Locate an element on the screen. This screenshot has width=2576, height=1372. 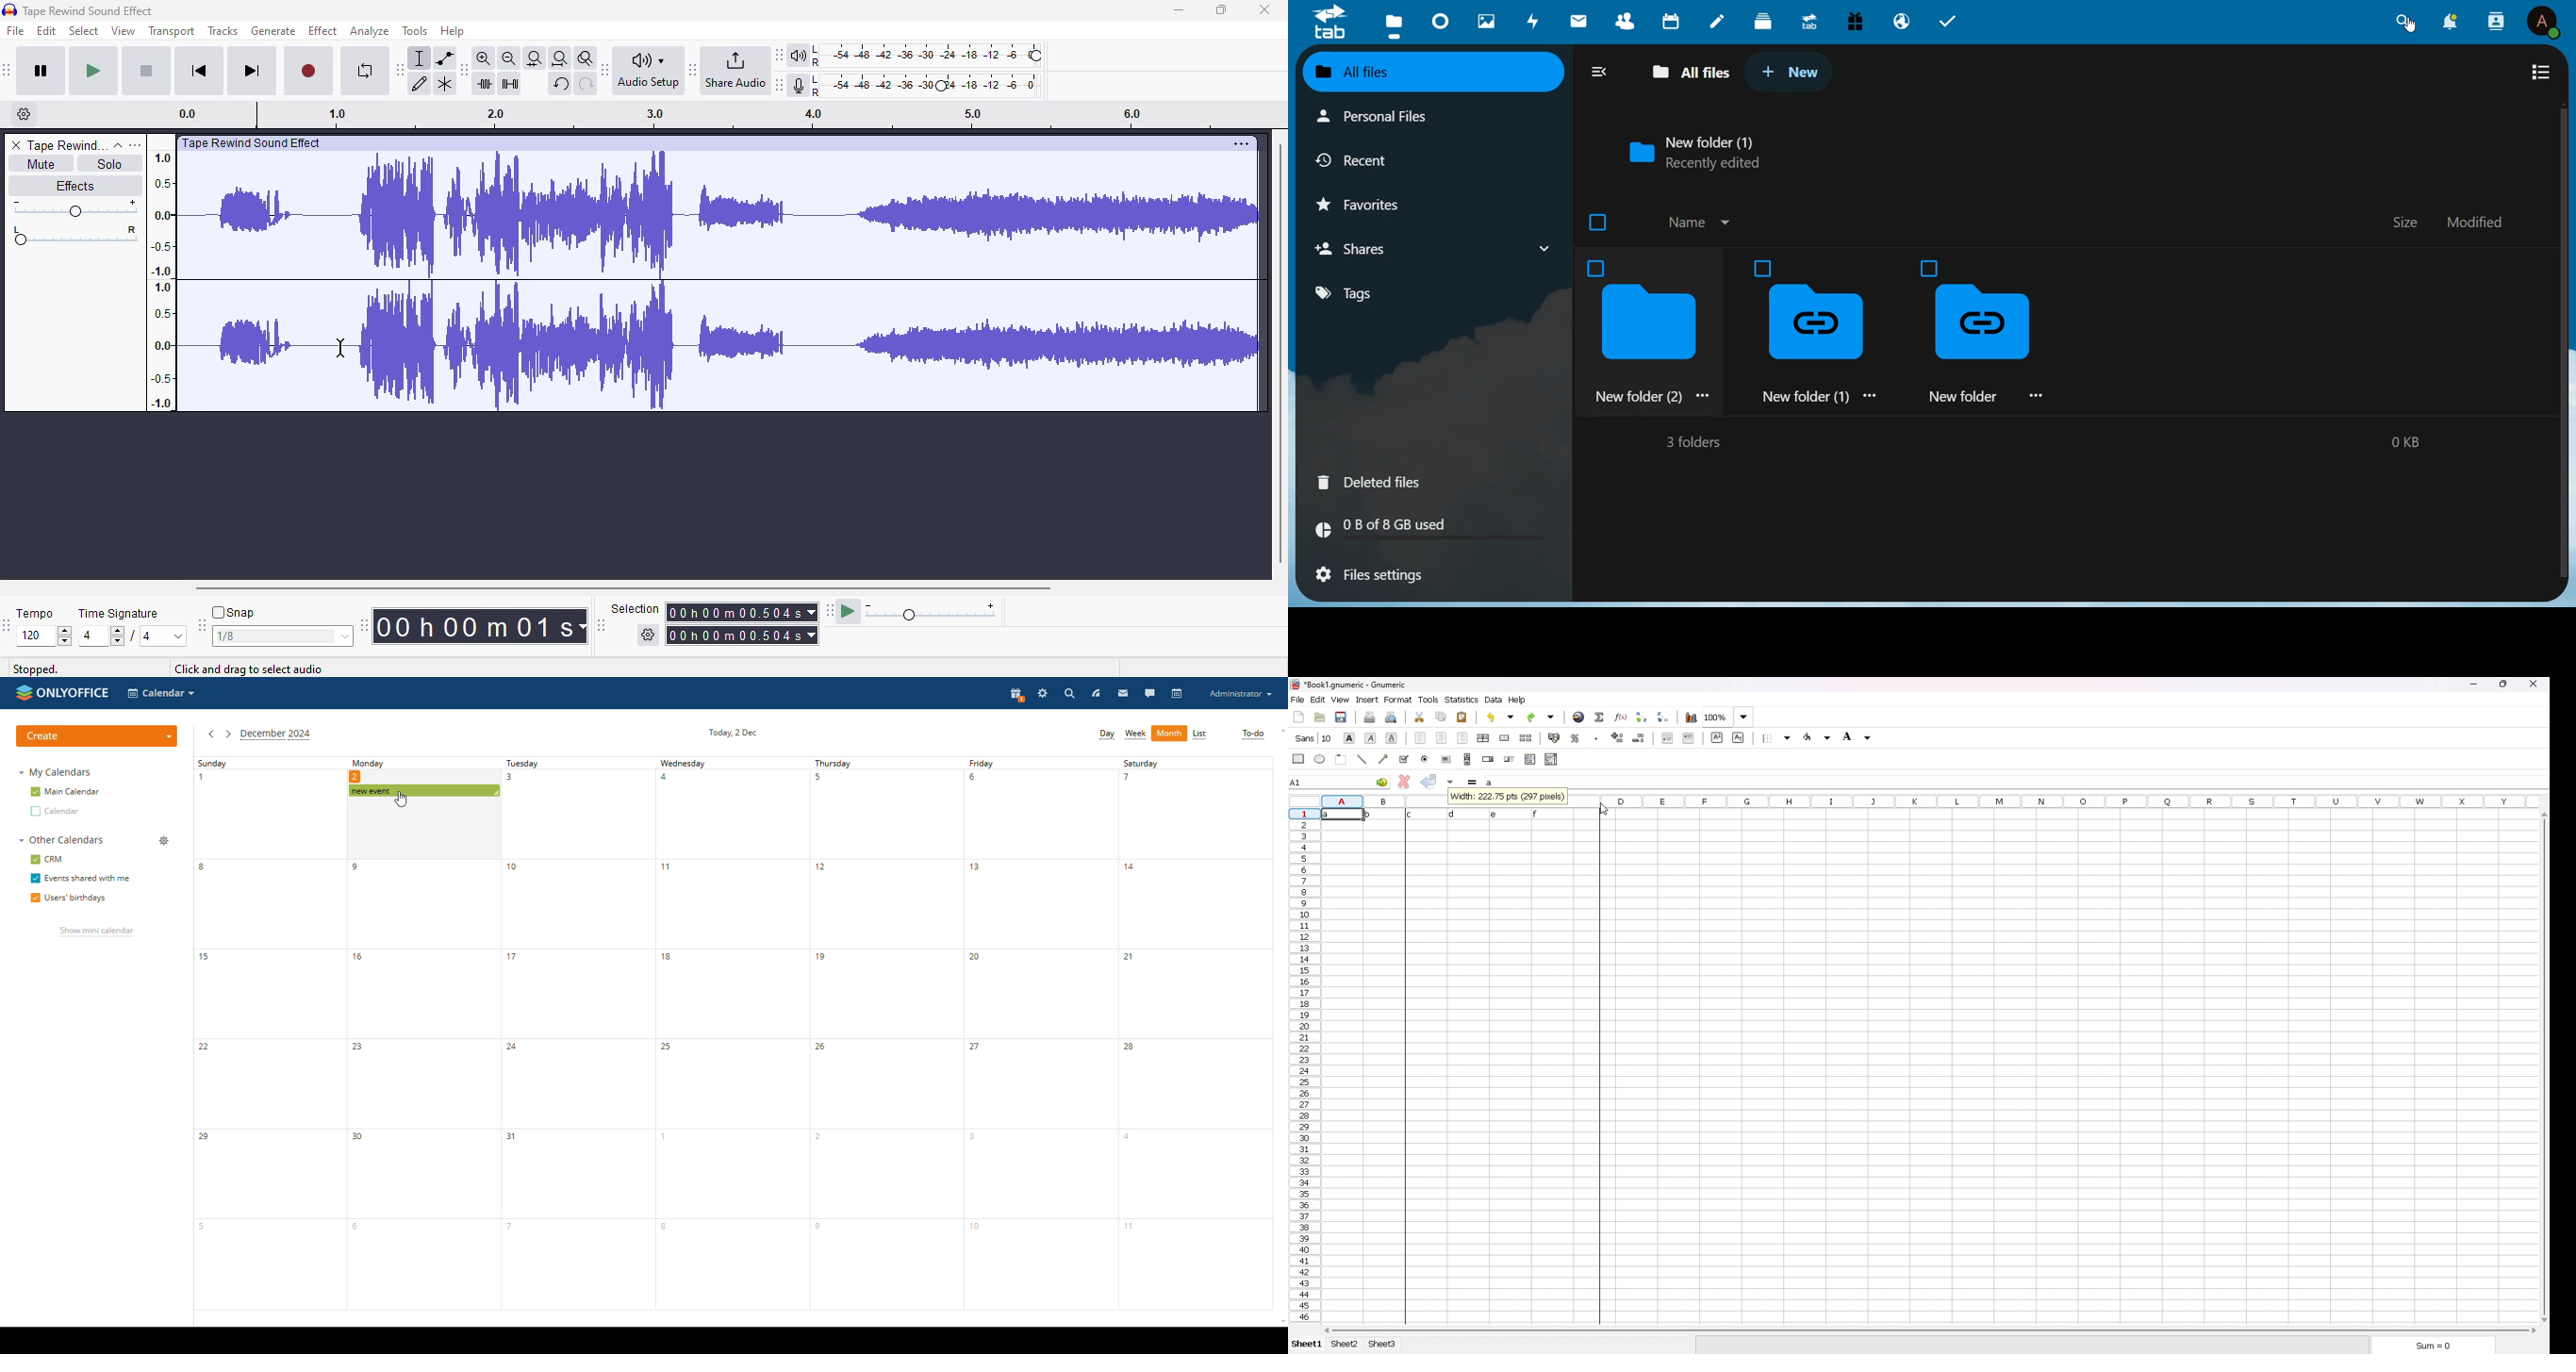
size is located at coordinates (2406, 222).